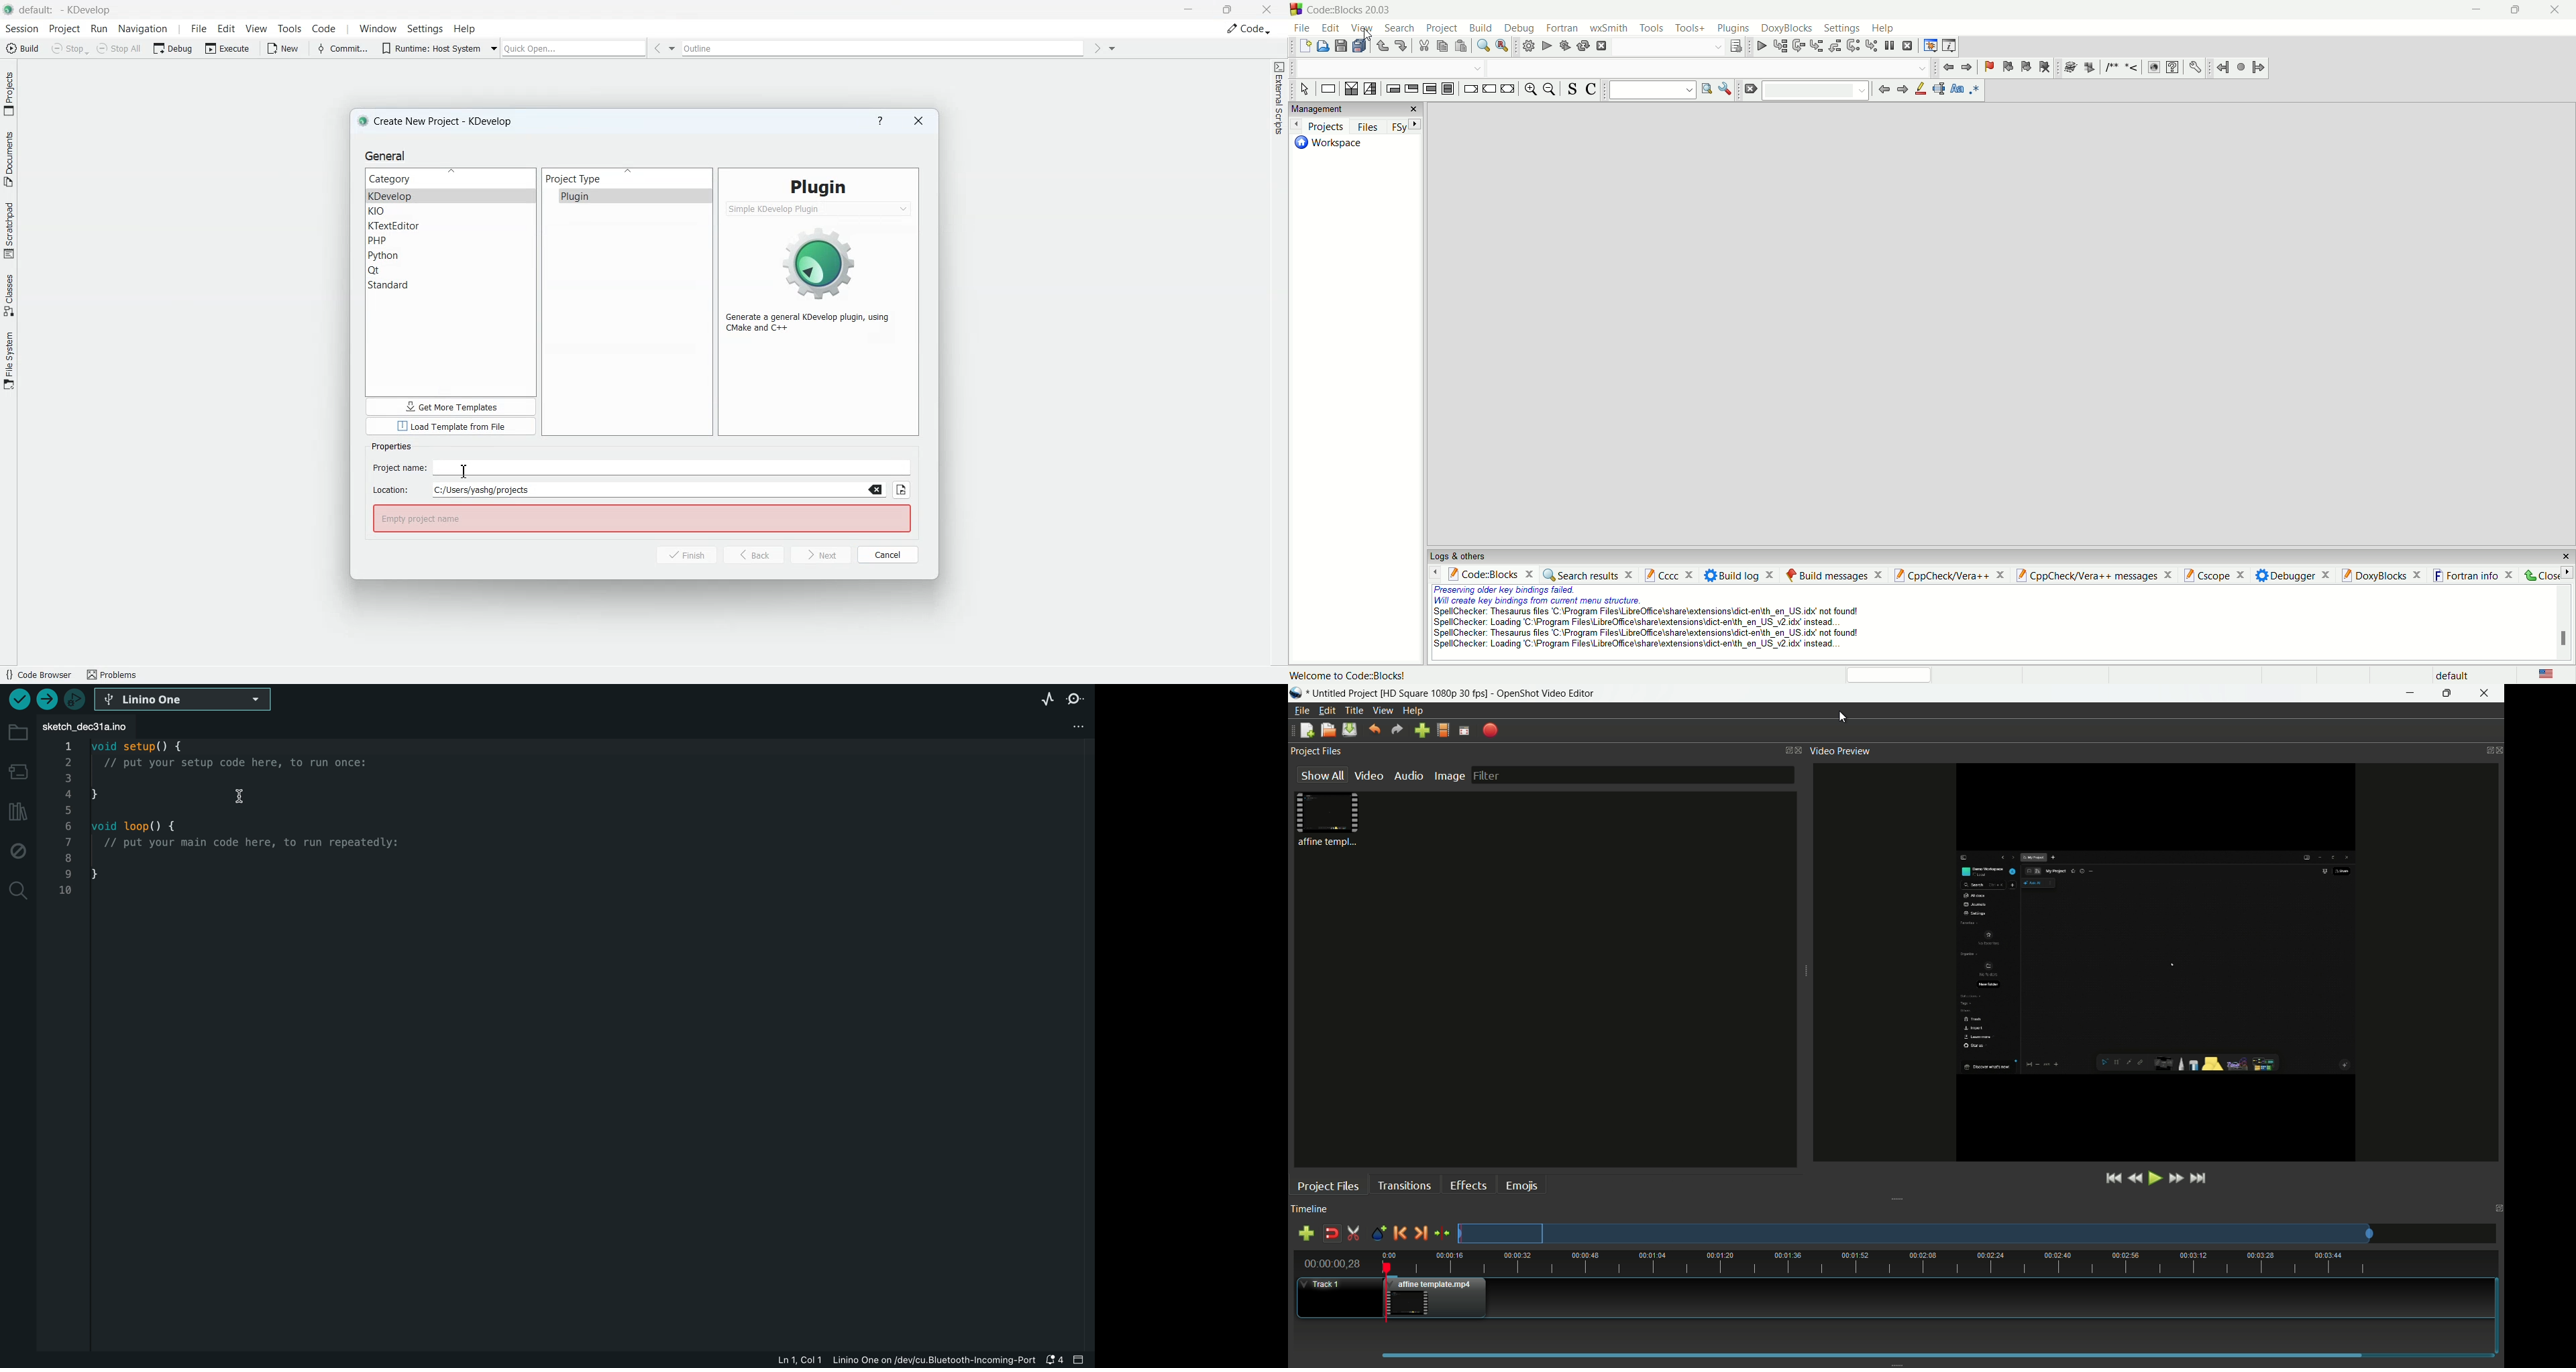 This screenshot has height=1372, width=2576. What do you see at coordinates (1422, 731) in the screenshot?
I see `import file` at bounding box center [1422, 731].